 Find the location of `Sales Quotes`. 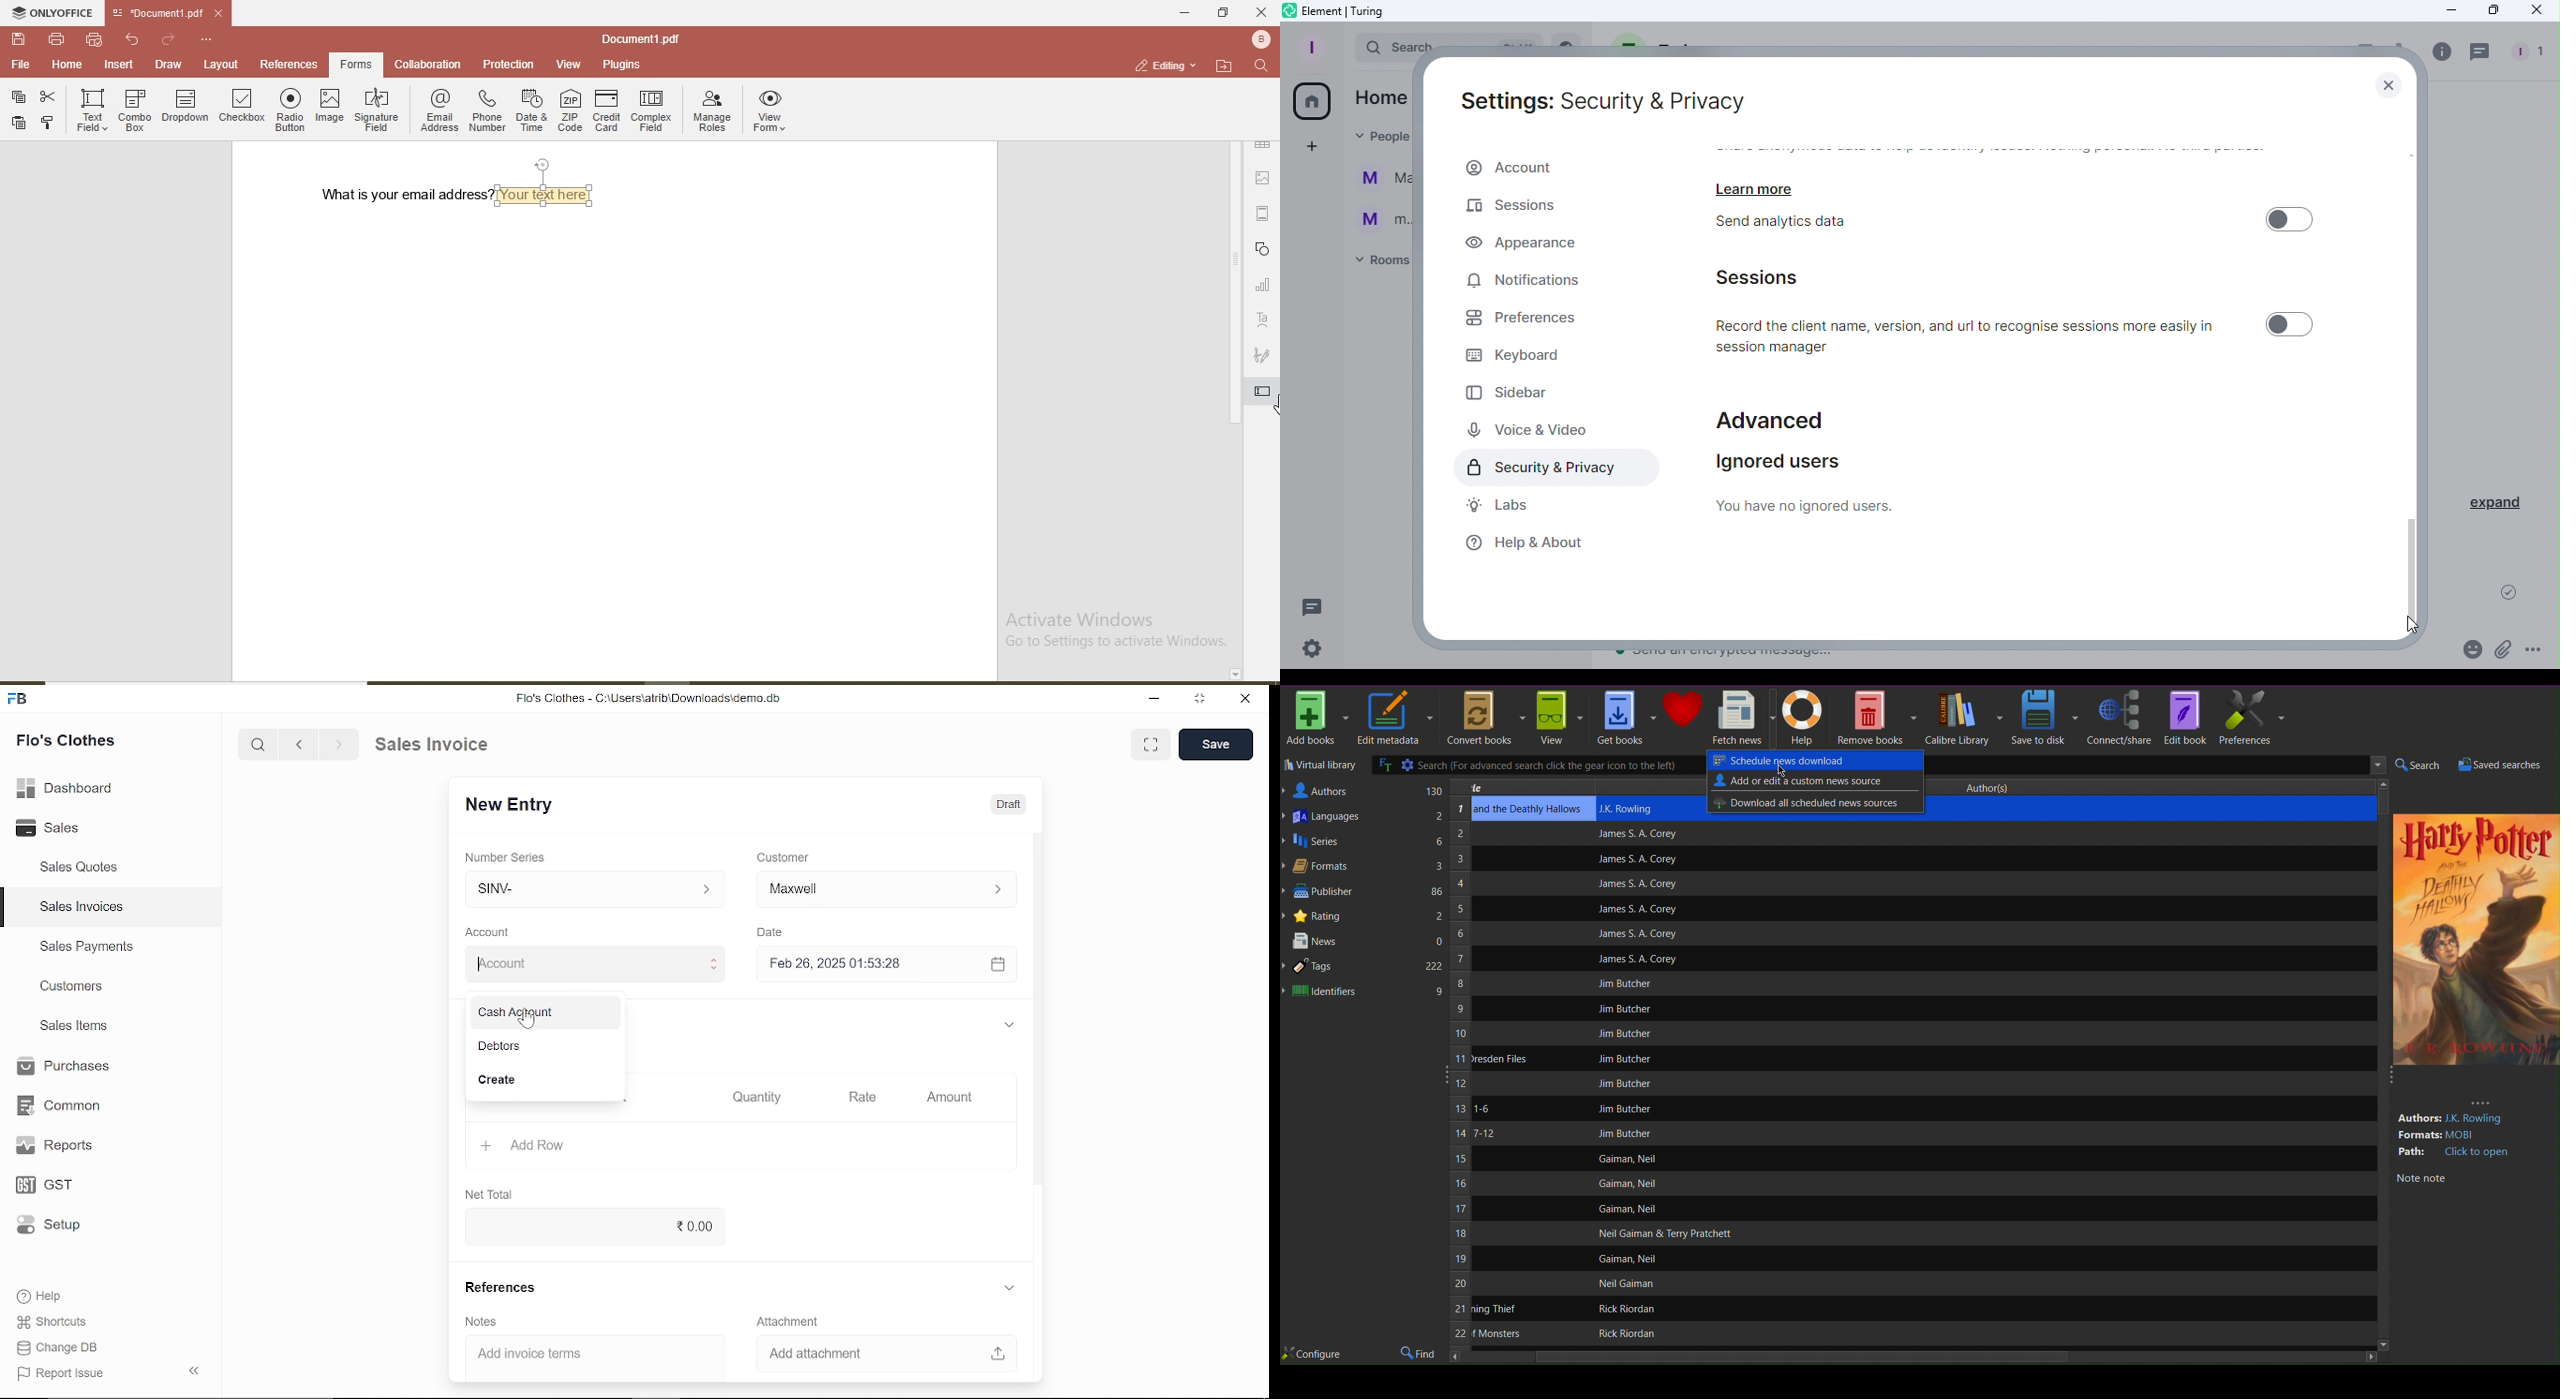

Sales Quotes is located at coordinates (81, 868).